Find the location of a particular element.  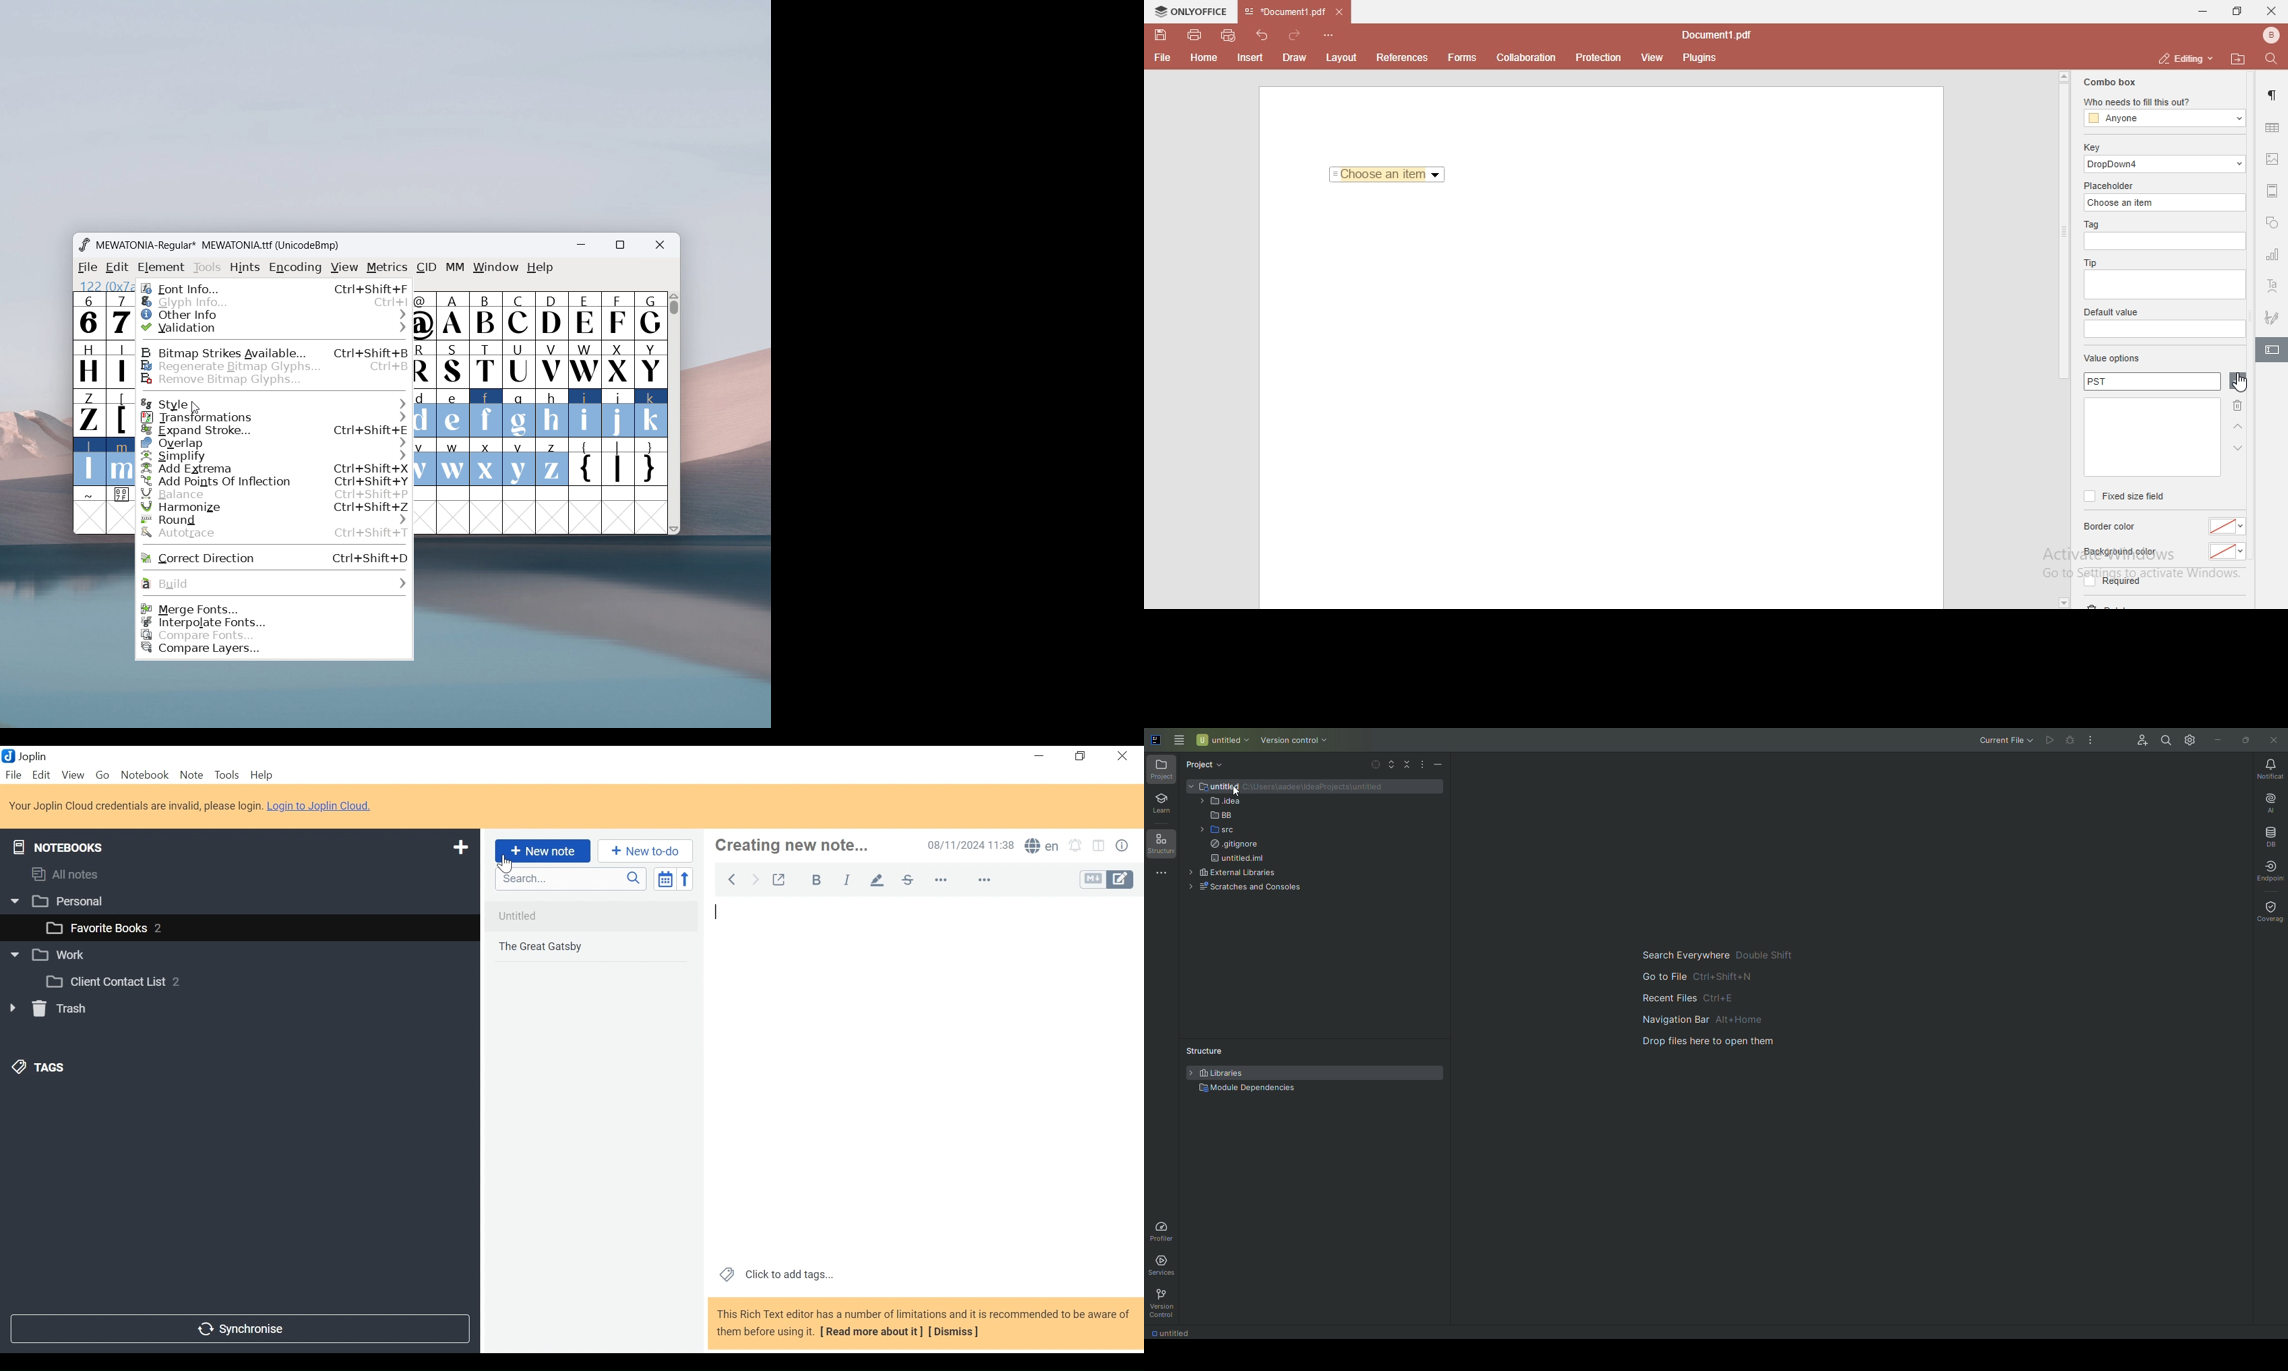

| is located at coordinates (618, 463).